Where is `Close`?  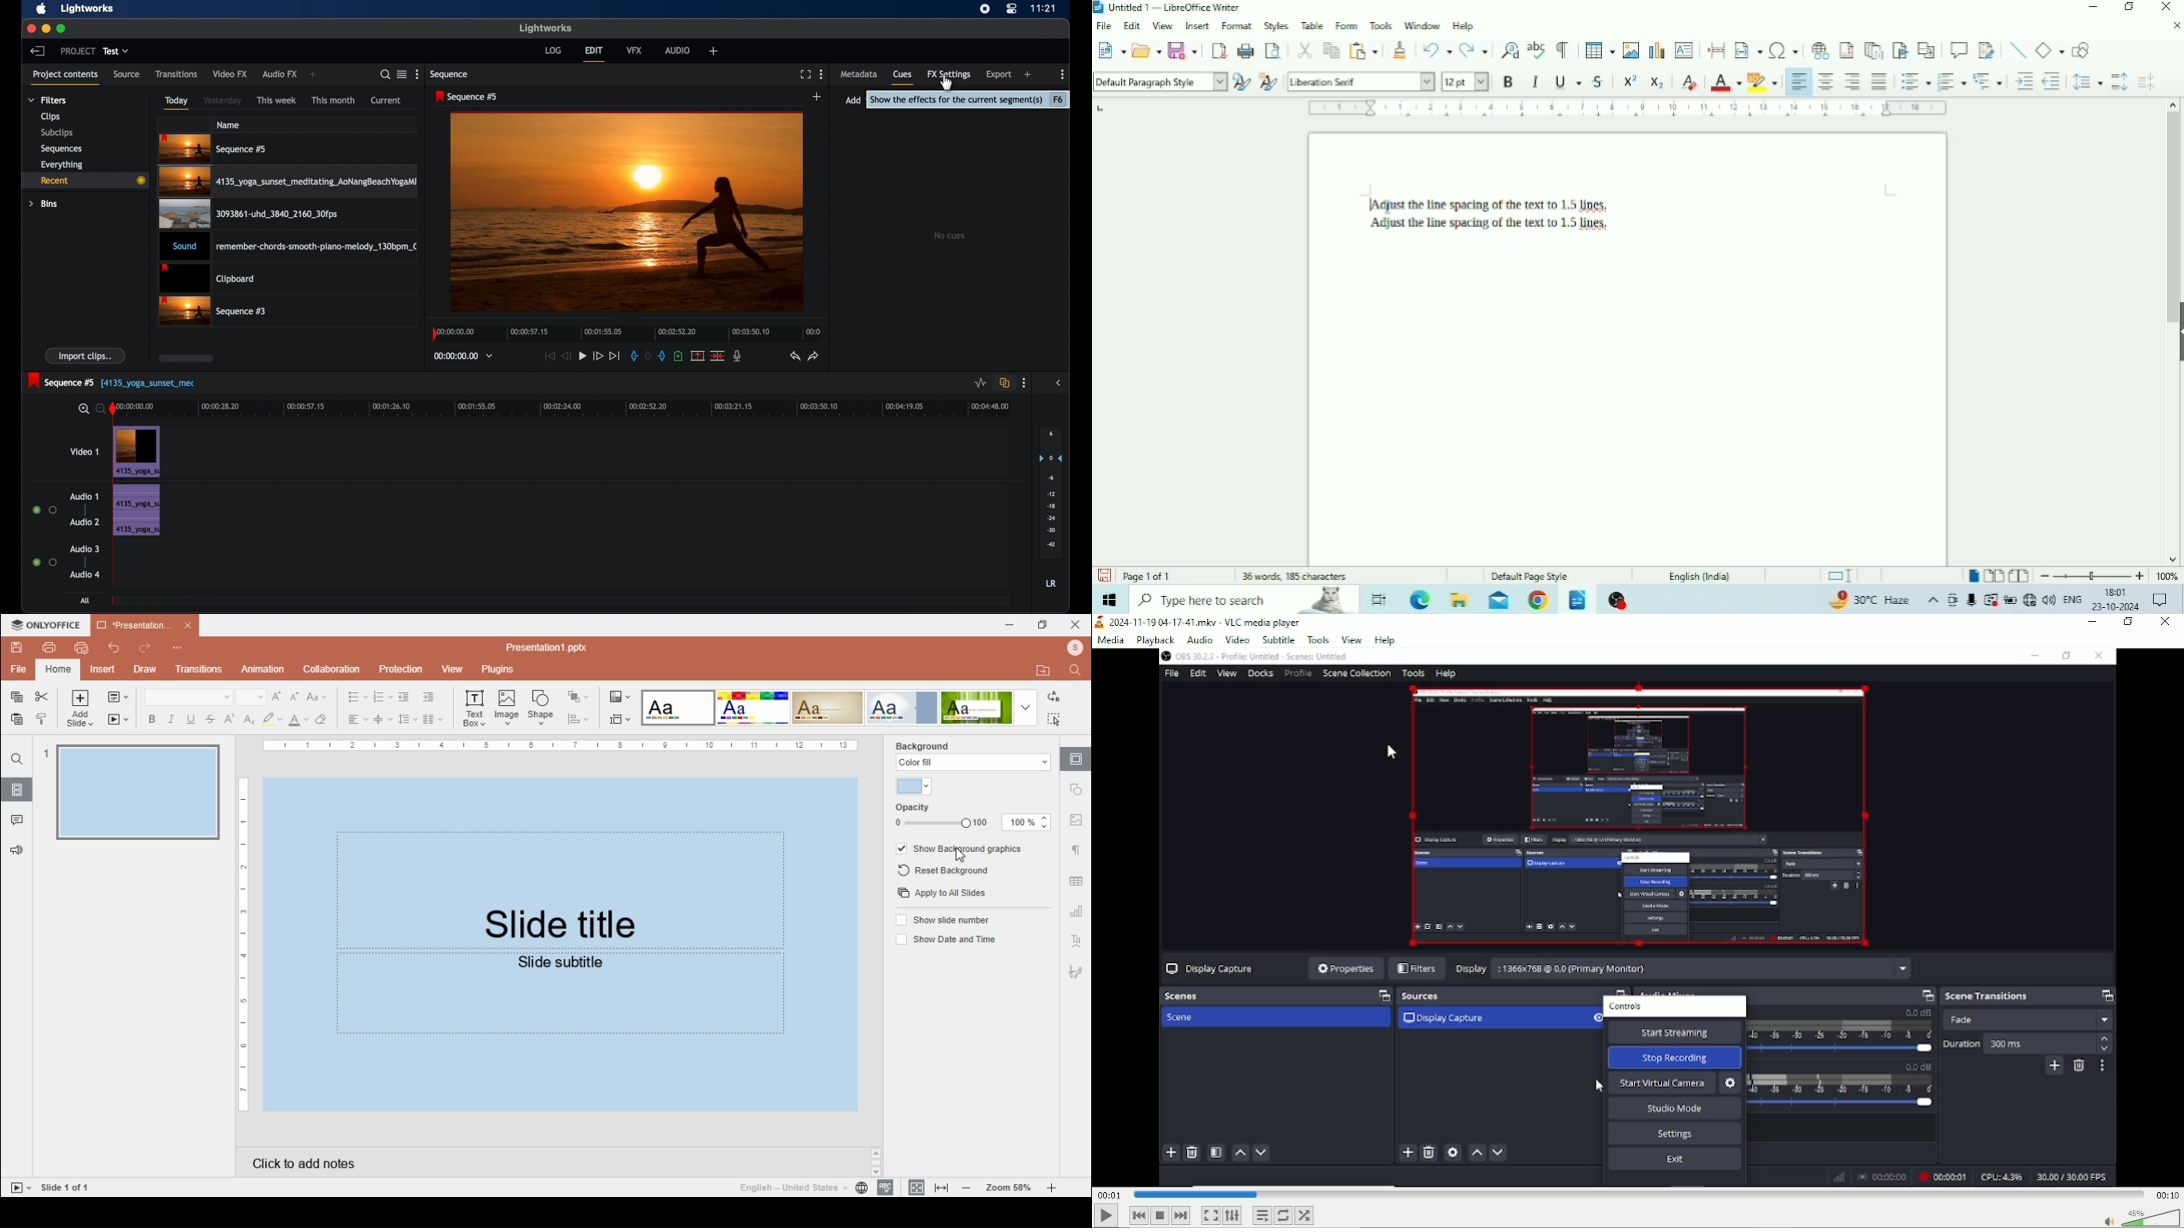
Close is located at coordinates (2167, 7).